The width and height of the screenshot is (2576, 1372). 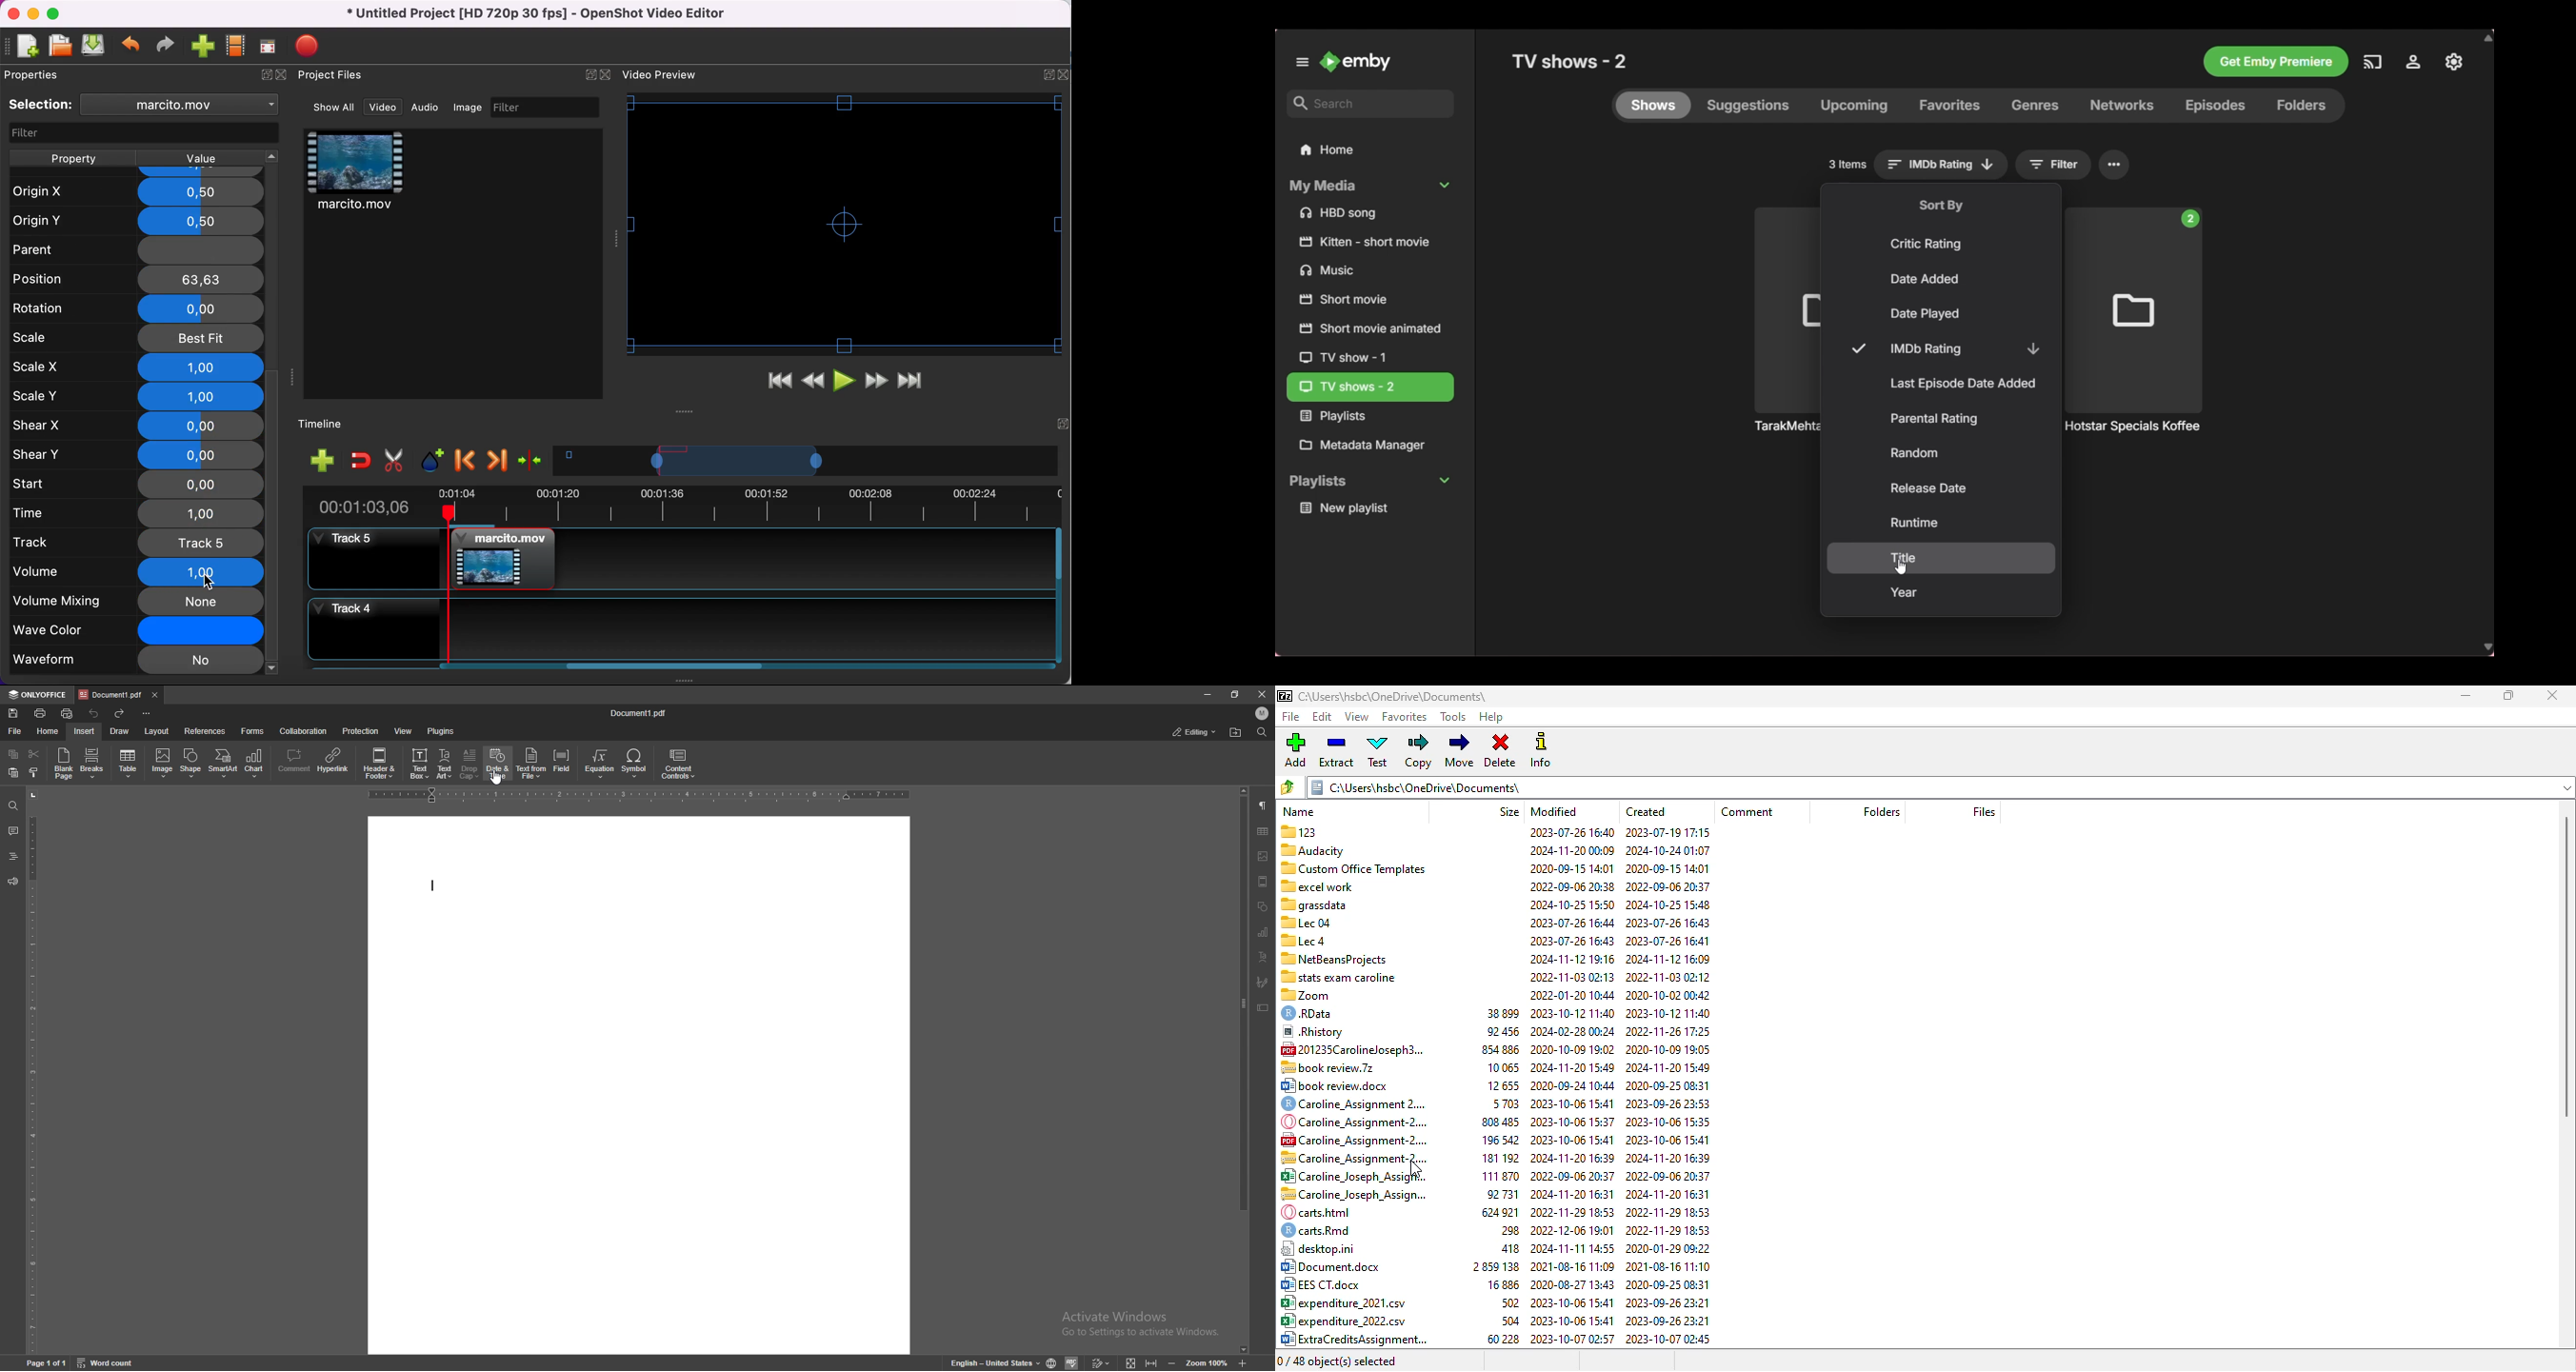 I want to click on home, so click(x=49, y=732).